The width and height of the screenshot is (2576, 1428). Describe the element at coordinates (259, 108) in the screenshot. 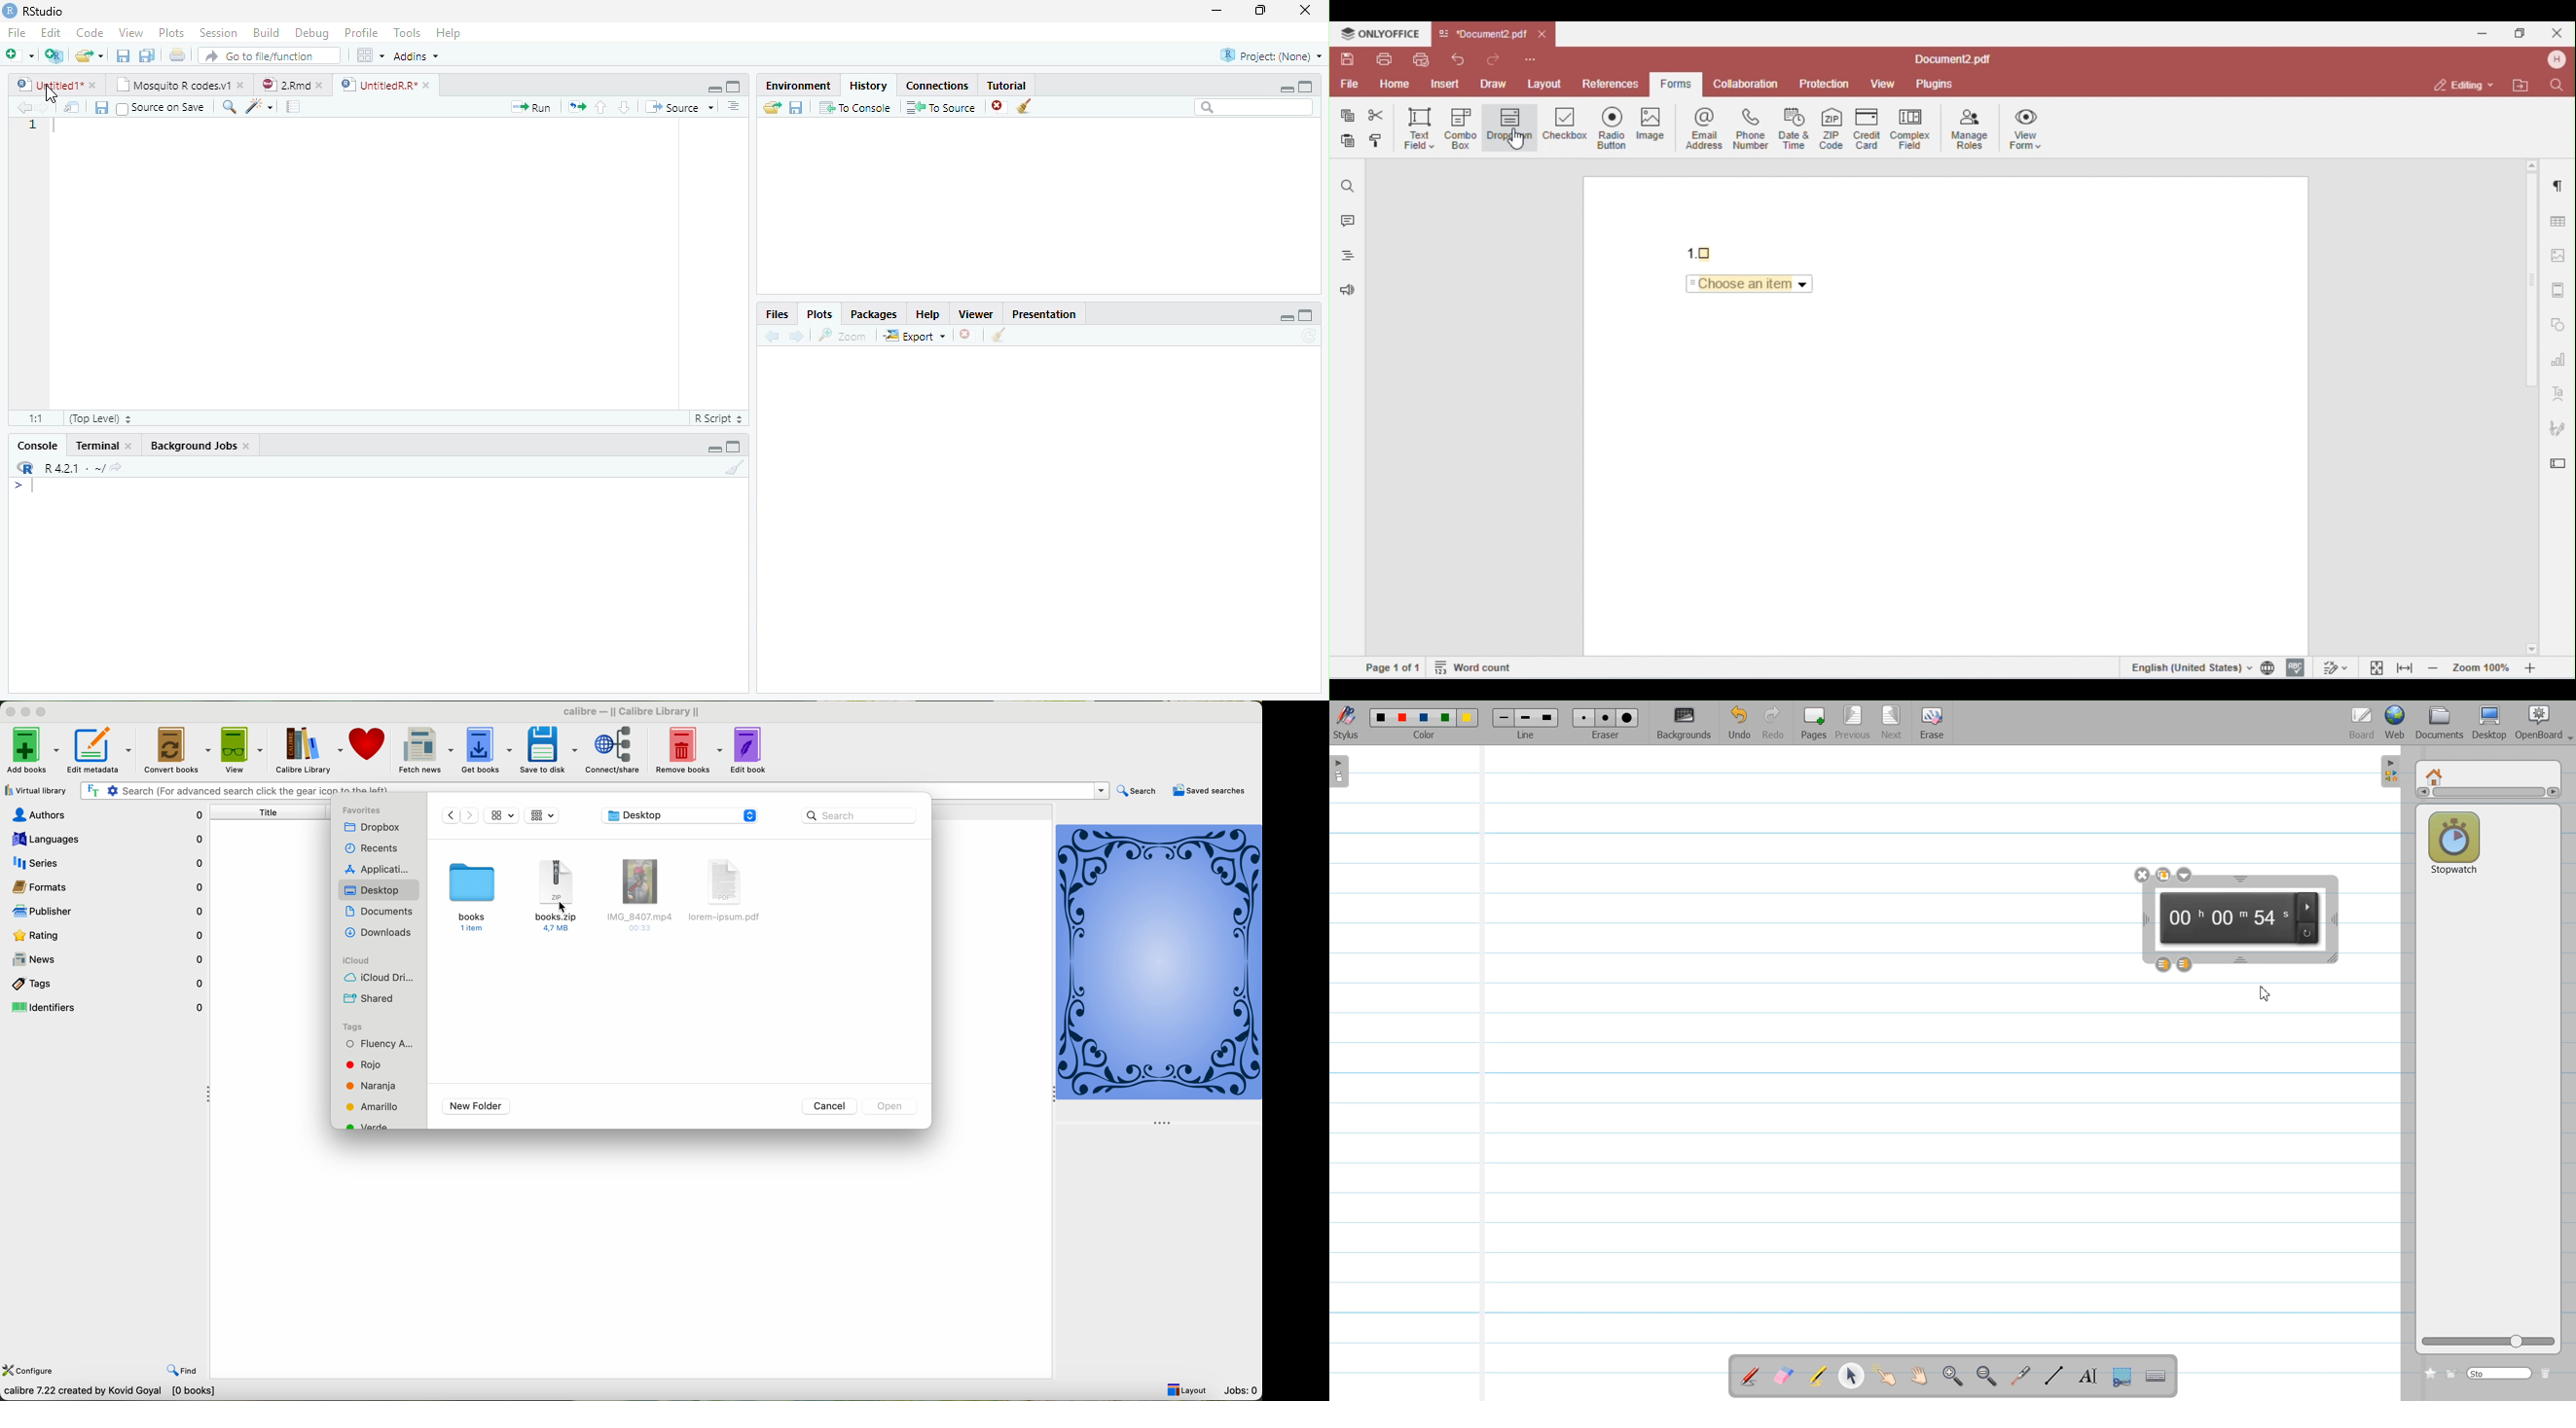

I see `code tool` at that location.